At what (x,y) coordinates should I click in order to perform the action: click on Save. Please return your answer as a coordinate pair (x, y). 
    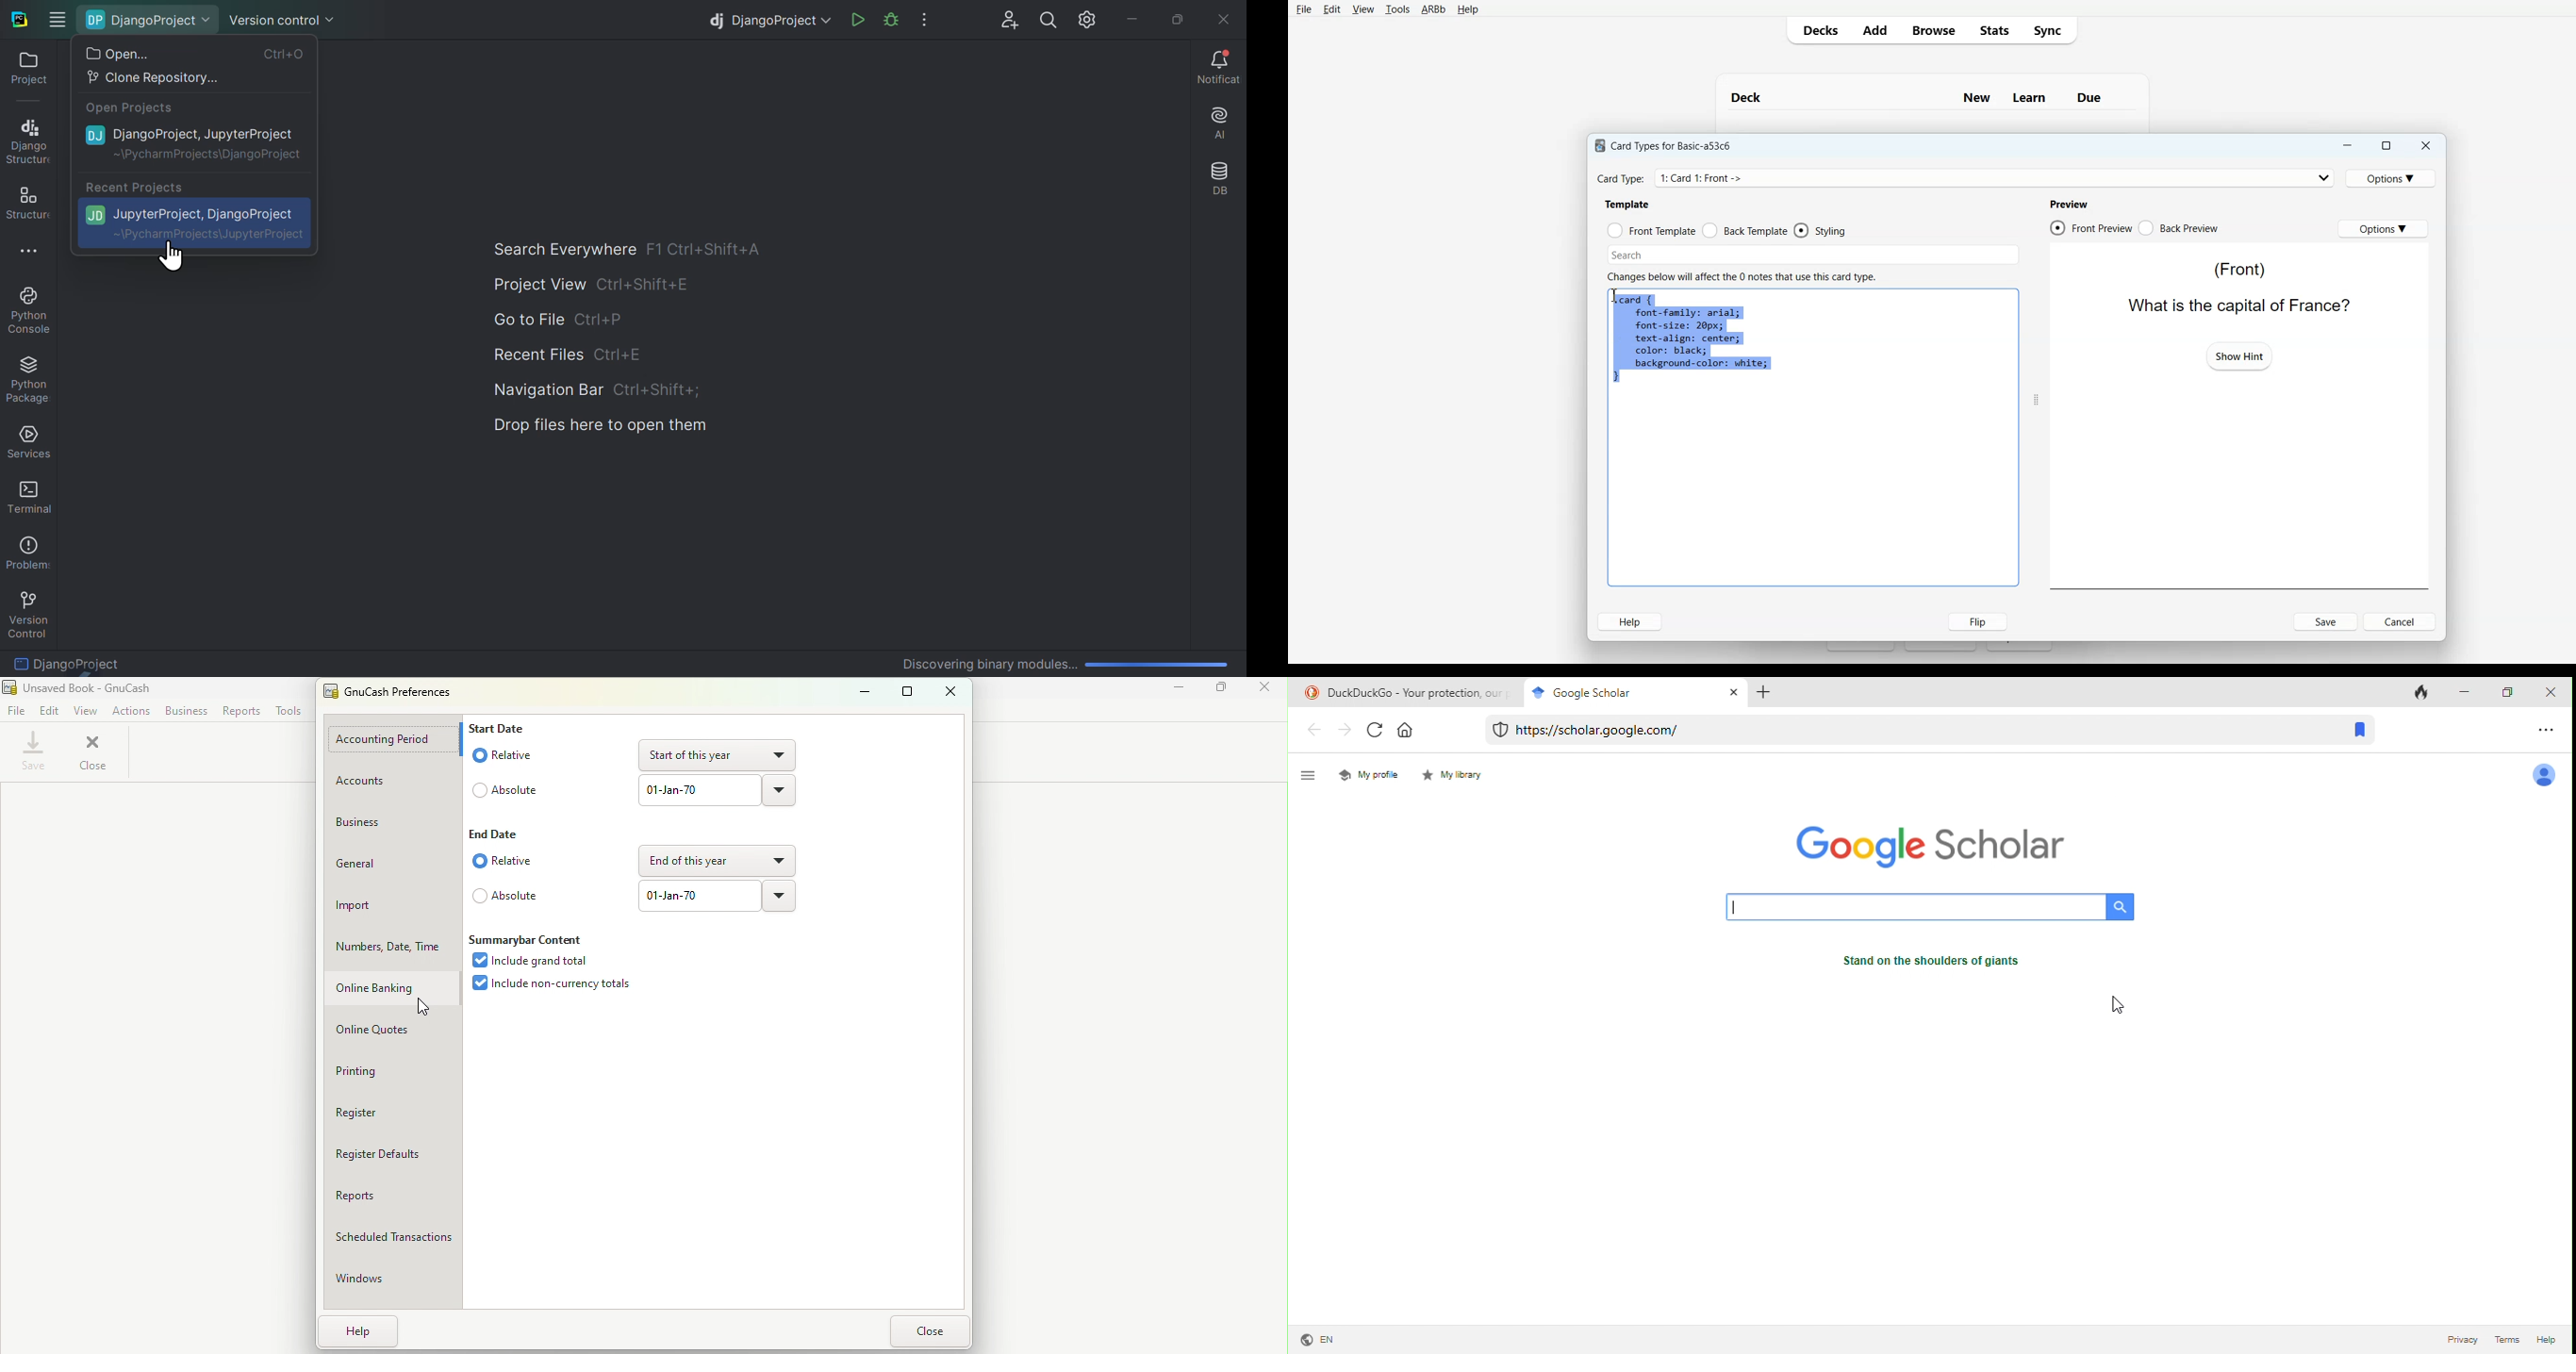
    Looking at the image, I should click on (2326, 622).